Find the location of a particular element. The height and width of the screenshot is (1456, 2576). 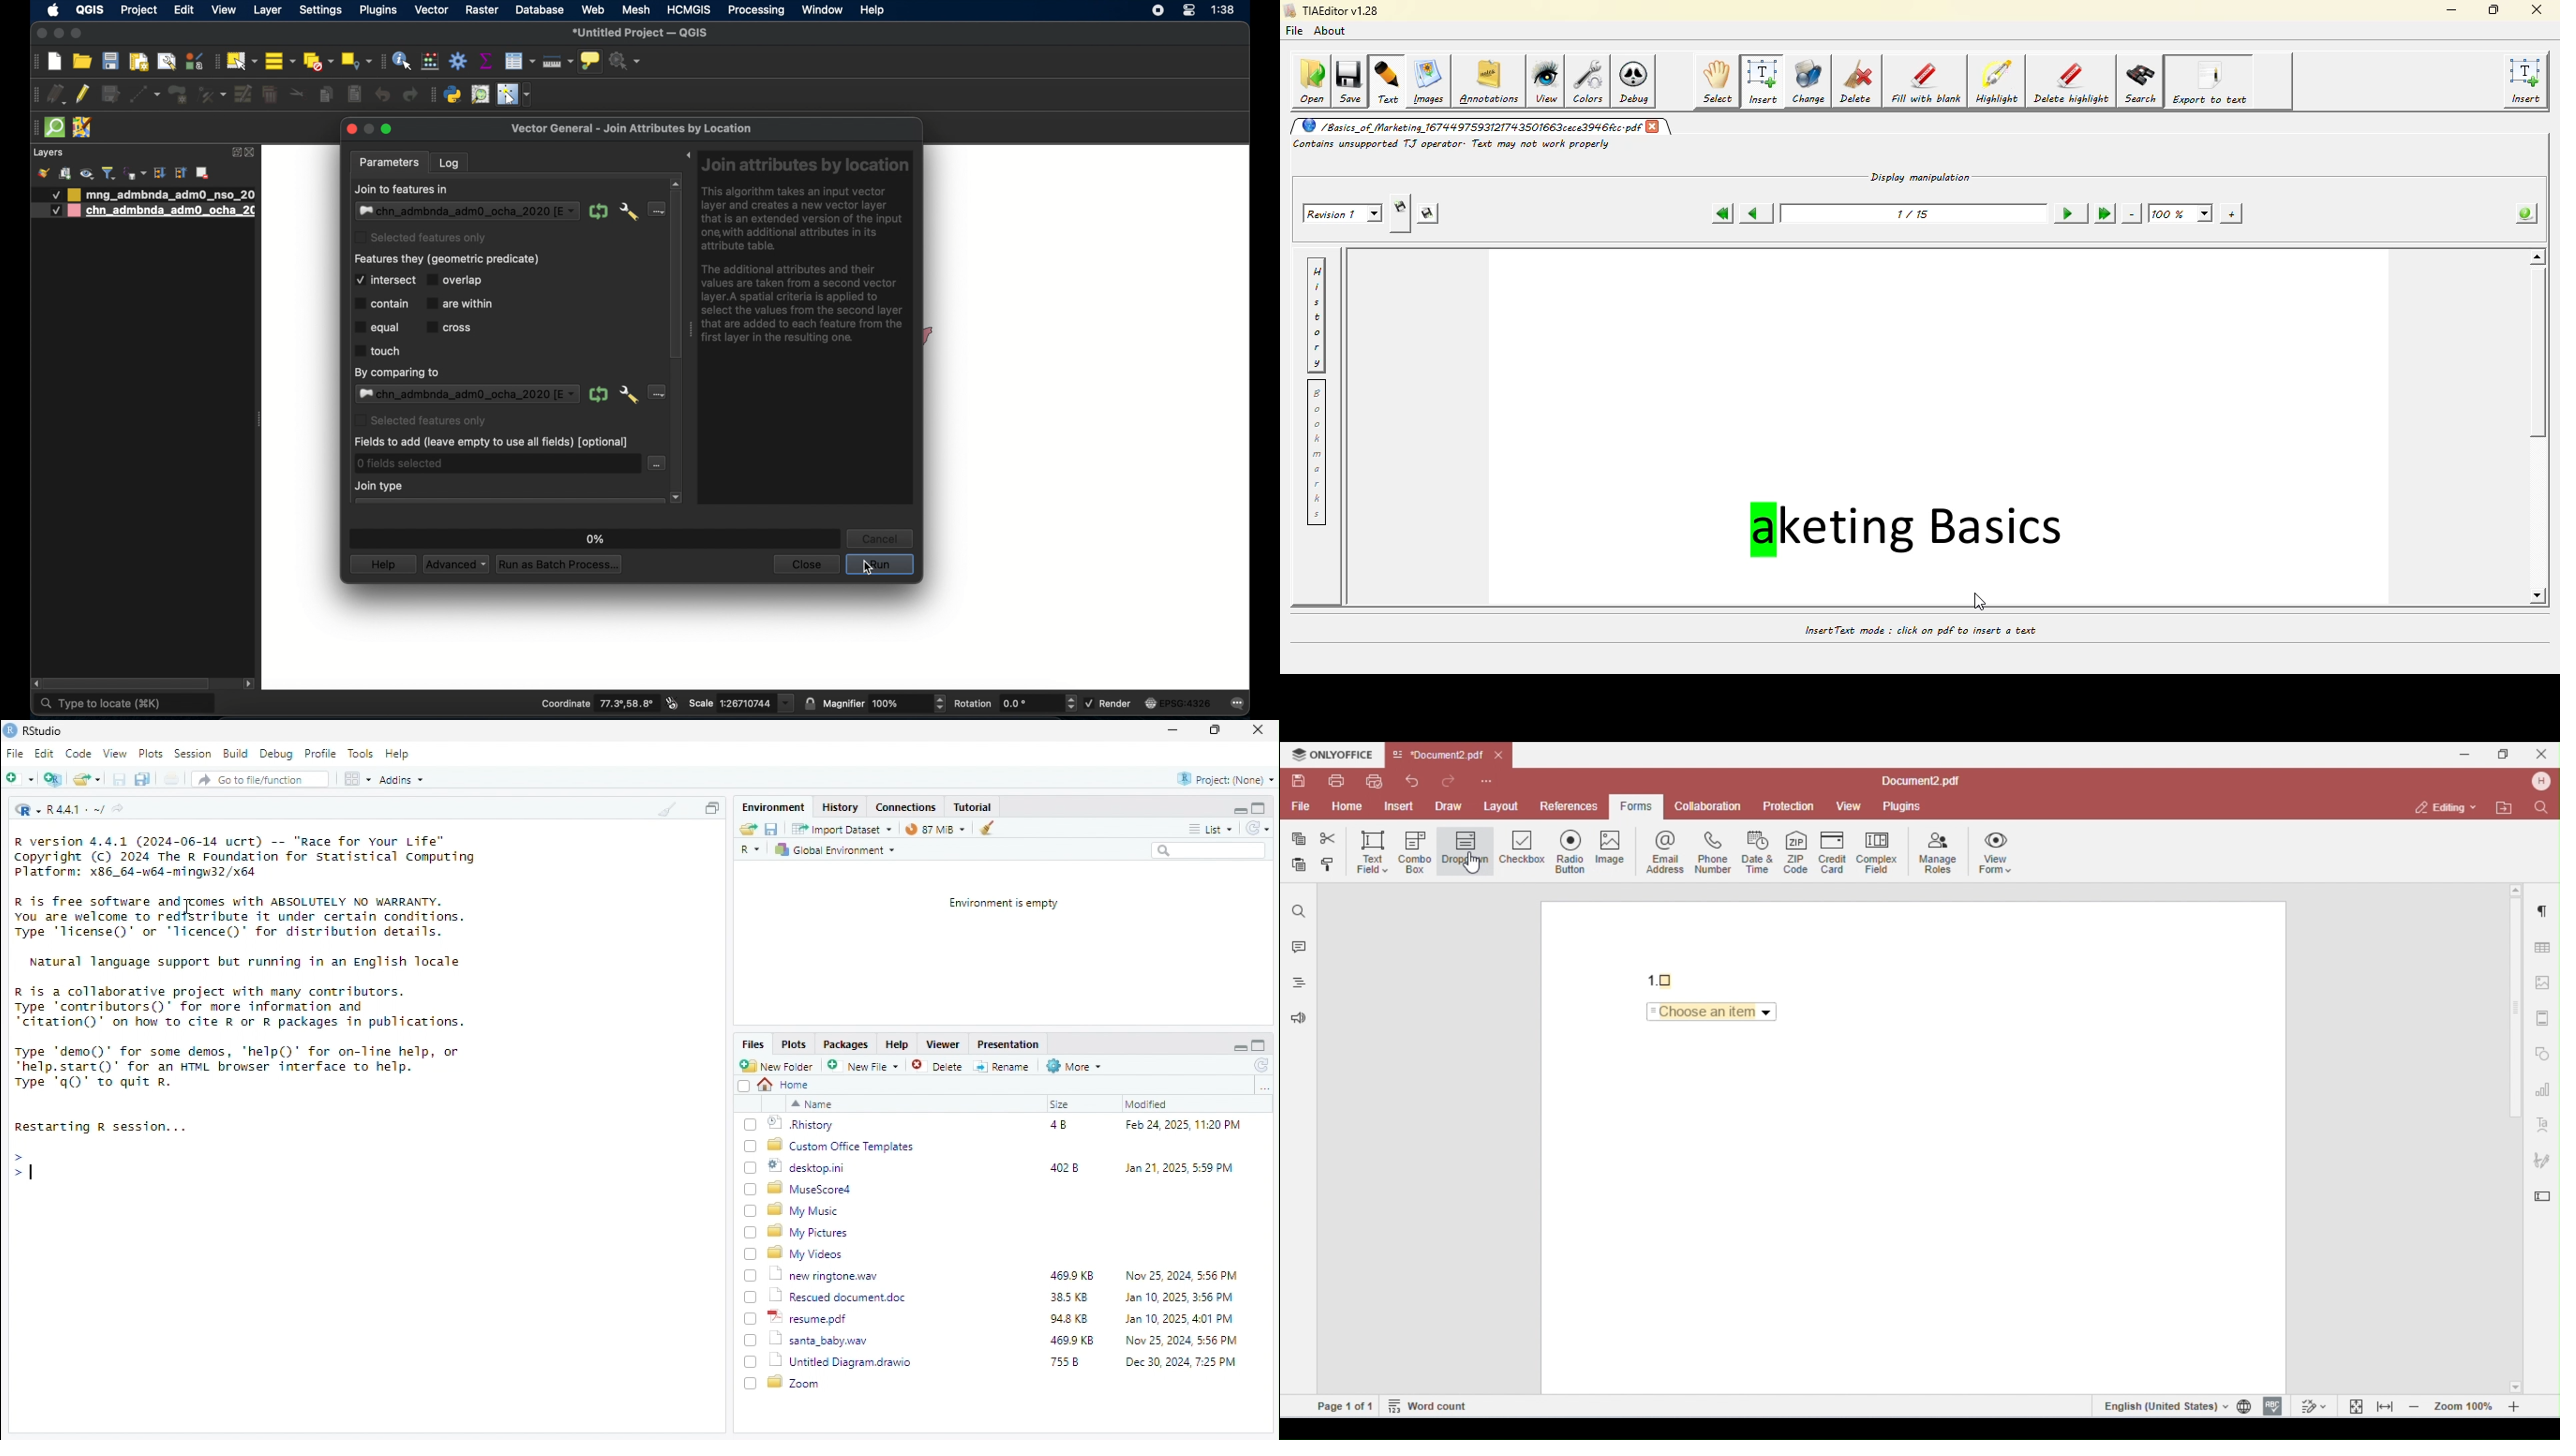

fields to add (leave empty to use all fields) [optional] is located at coordinates (490, 443).